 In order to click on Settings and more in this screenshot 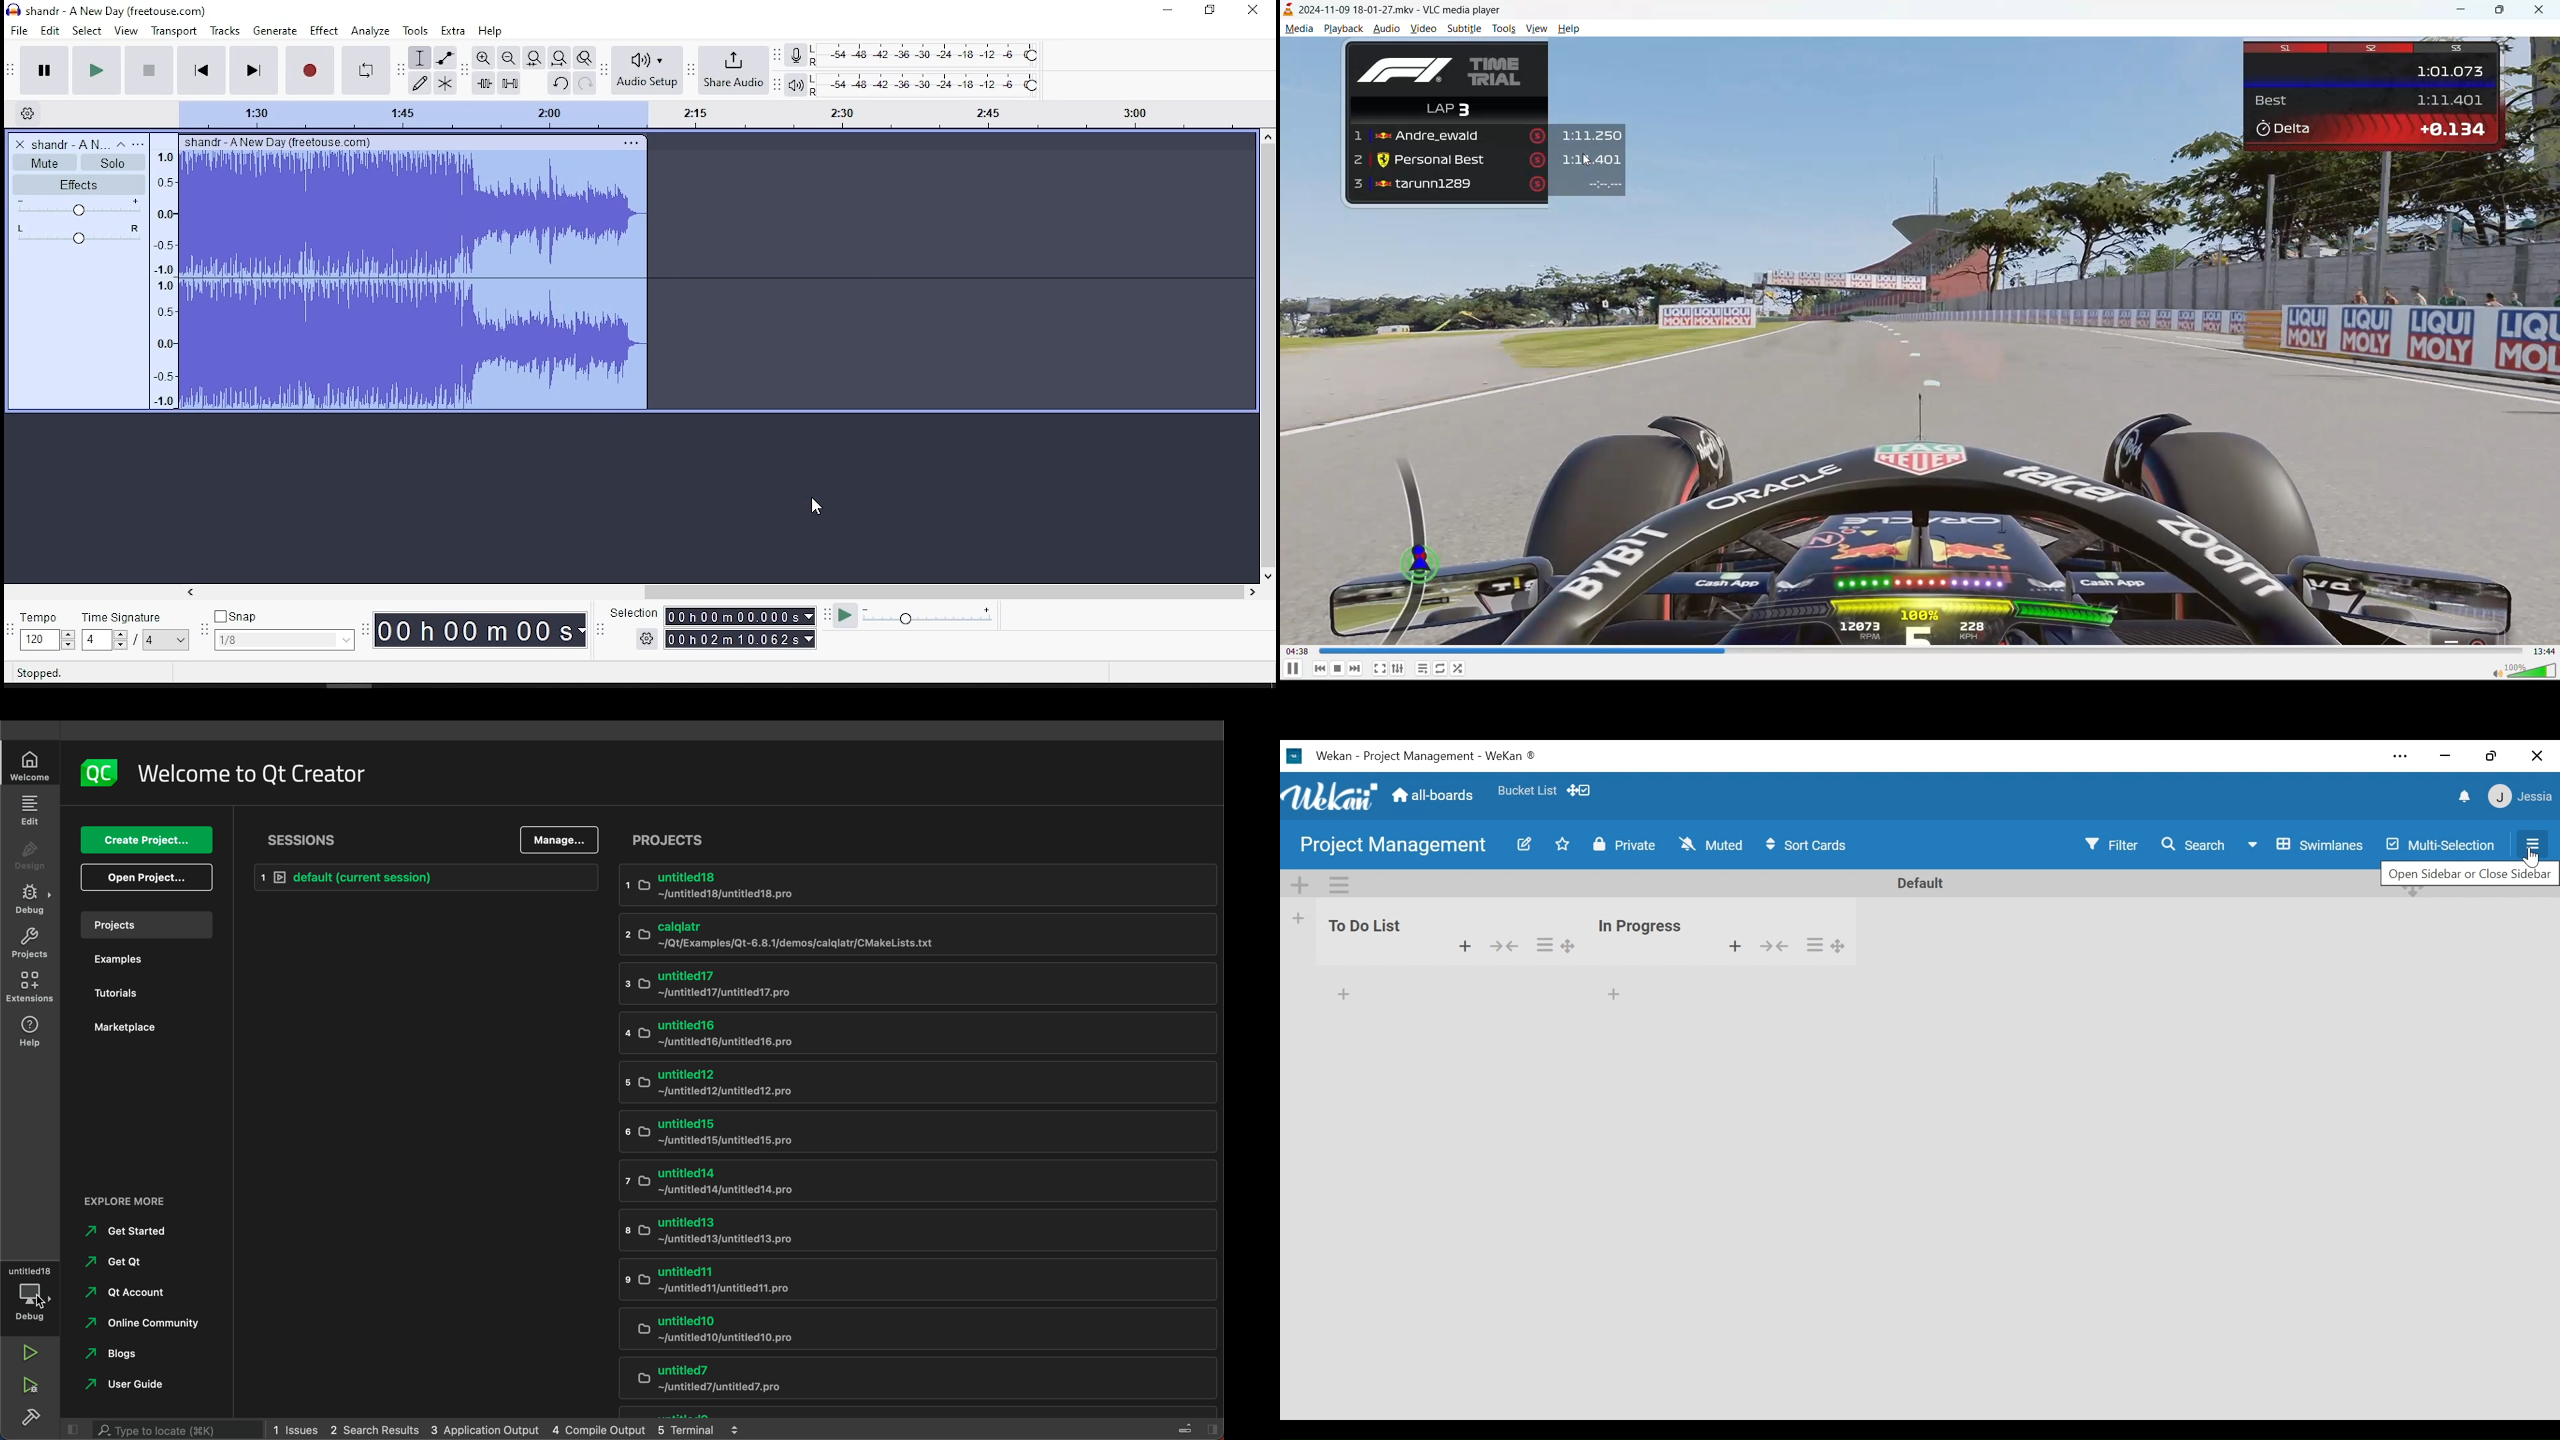, I will do `click(2402, 755)`.